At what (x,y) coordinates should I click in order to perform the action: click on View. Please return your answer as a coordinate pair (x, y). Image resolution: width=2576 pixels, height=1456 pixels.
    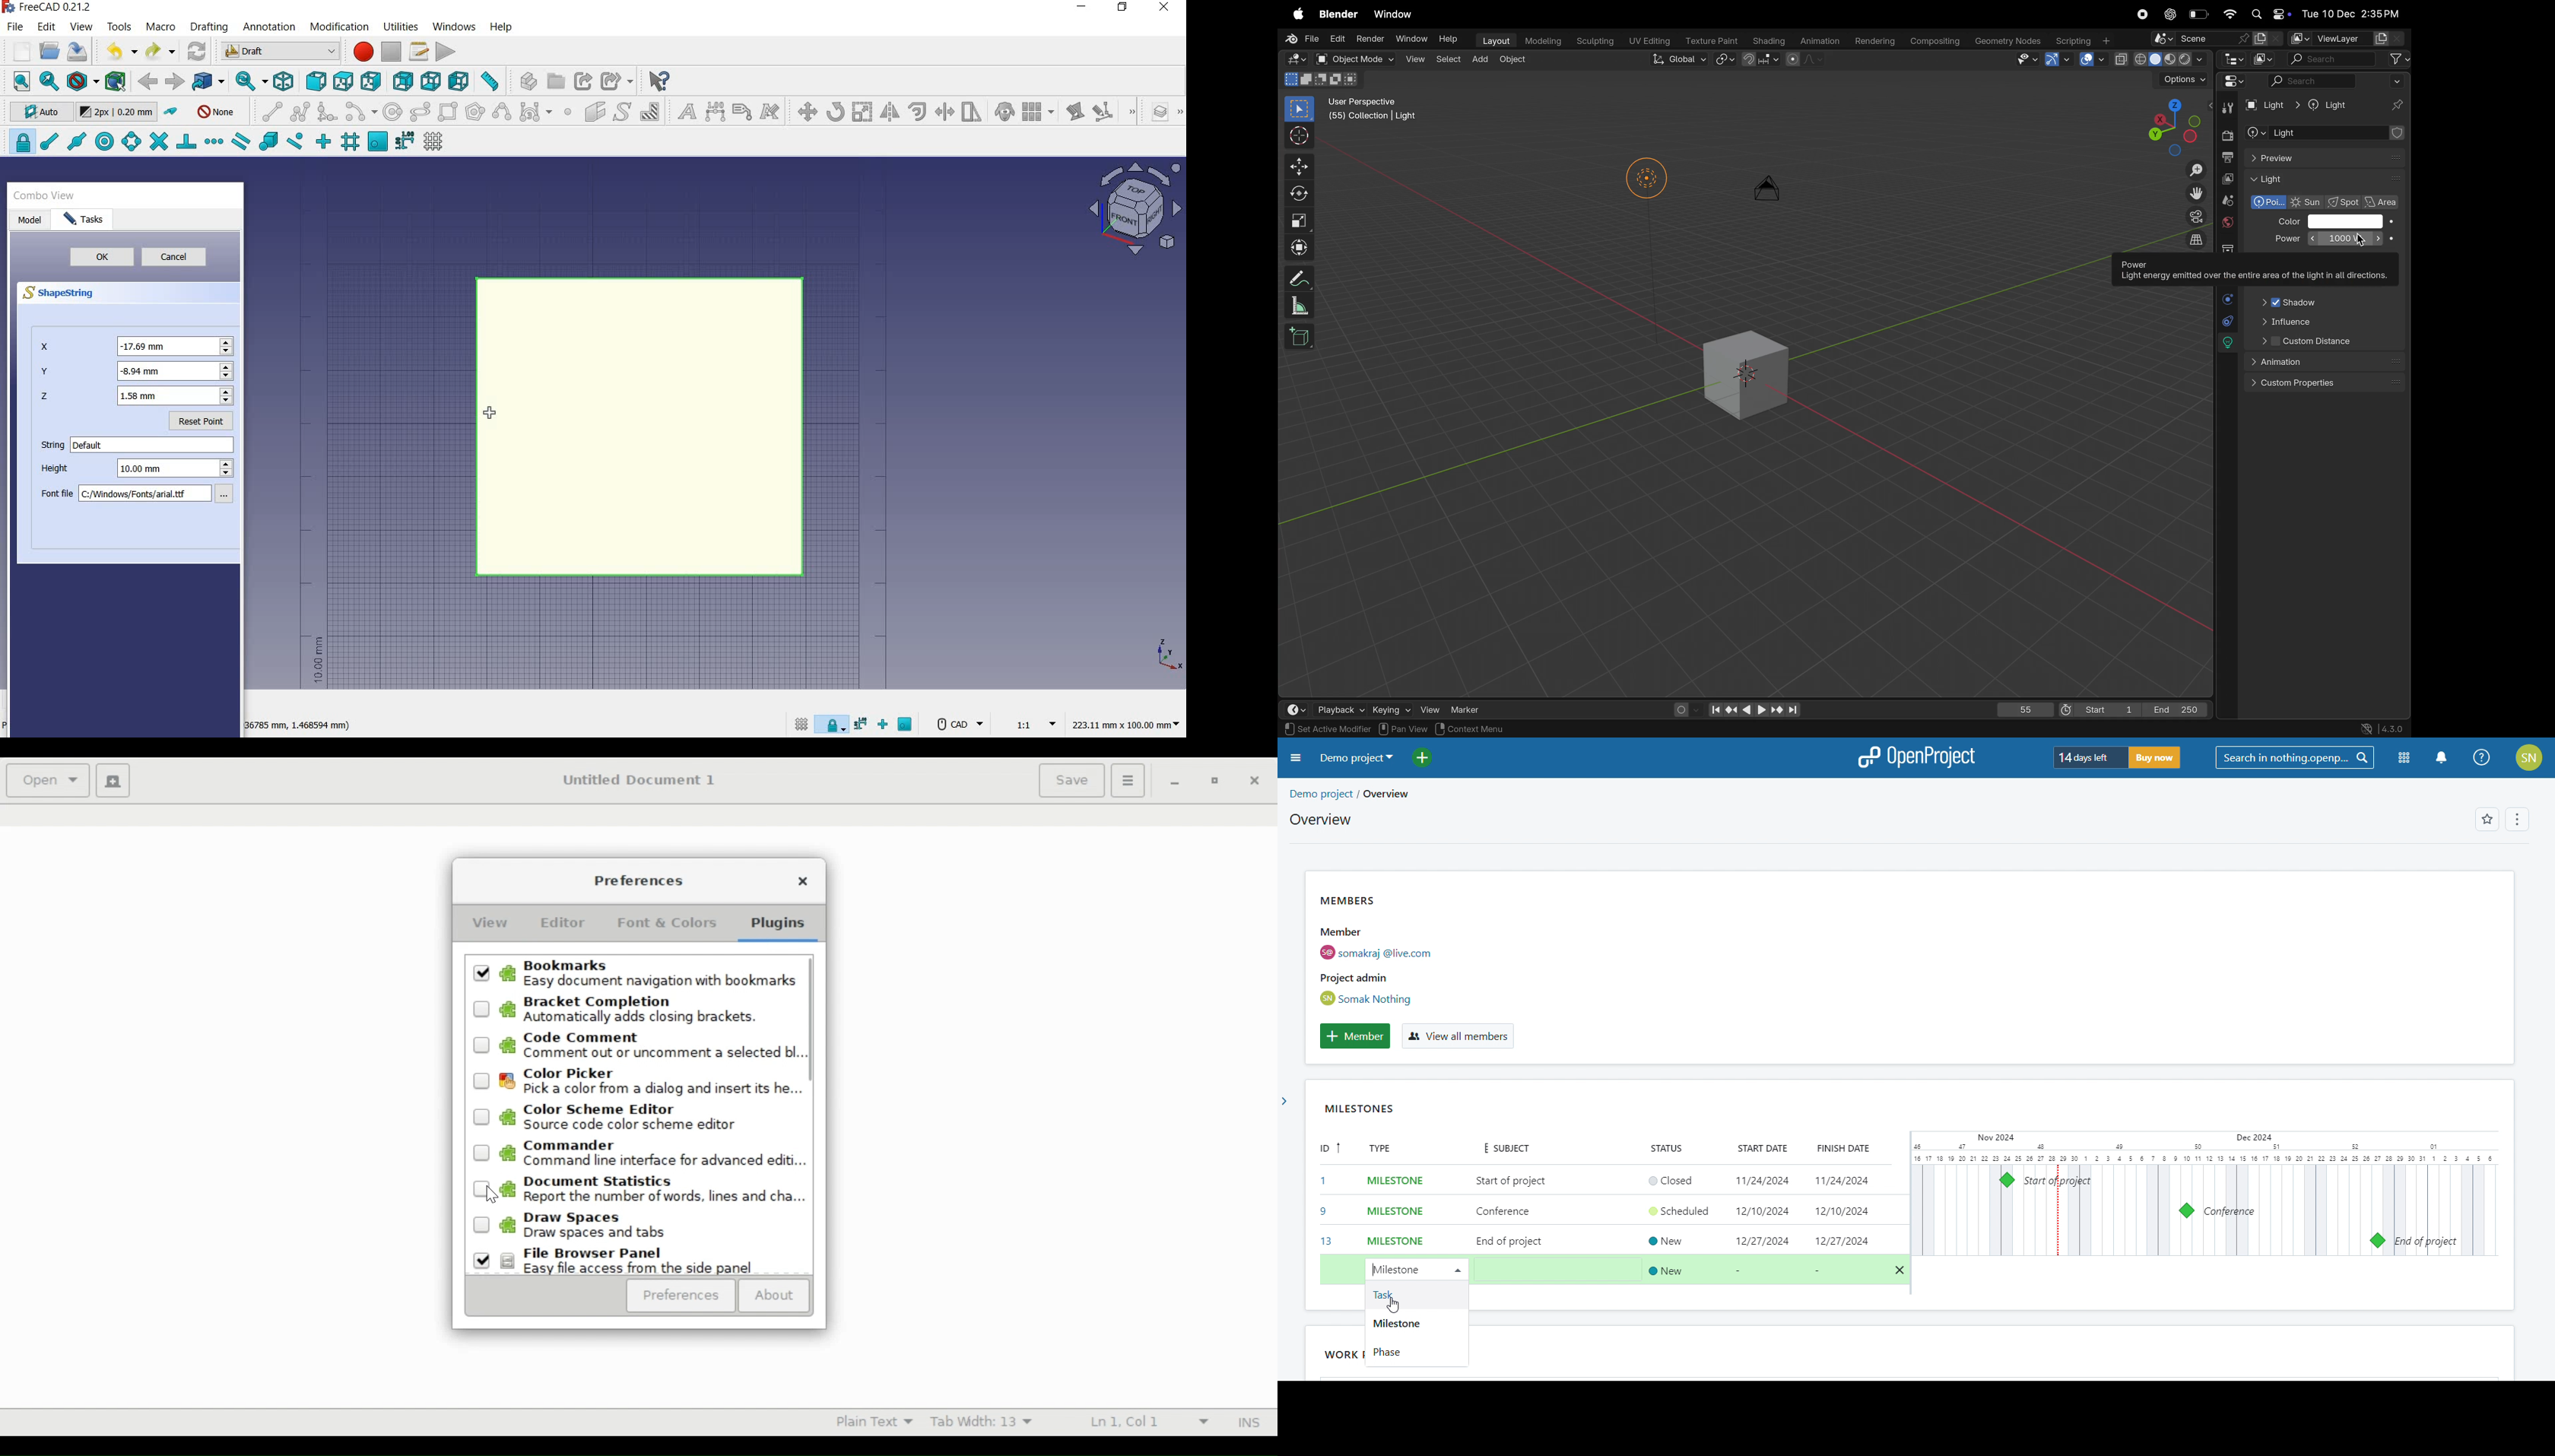
    Looking at the image, I should click on (486, 924).